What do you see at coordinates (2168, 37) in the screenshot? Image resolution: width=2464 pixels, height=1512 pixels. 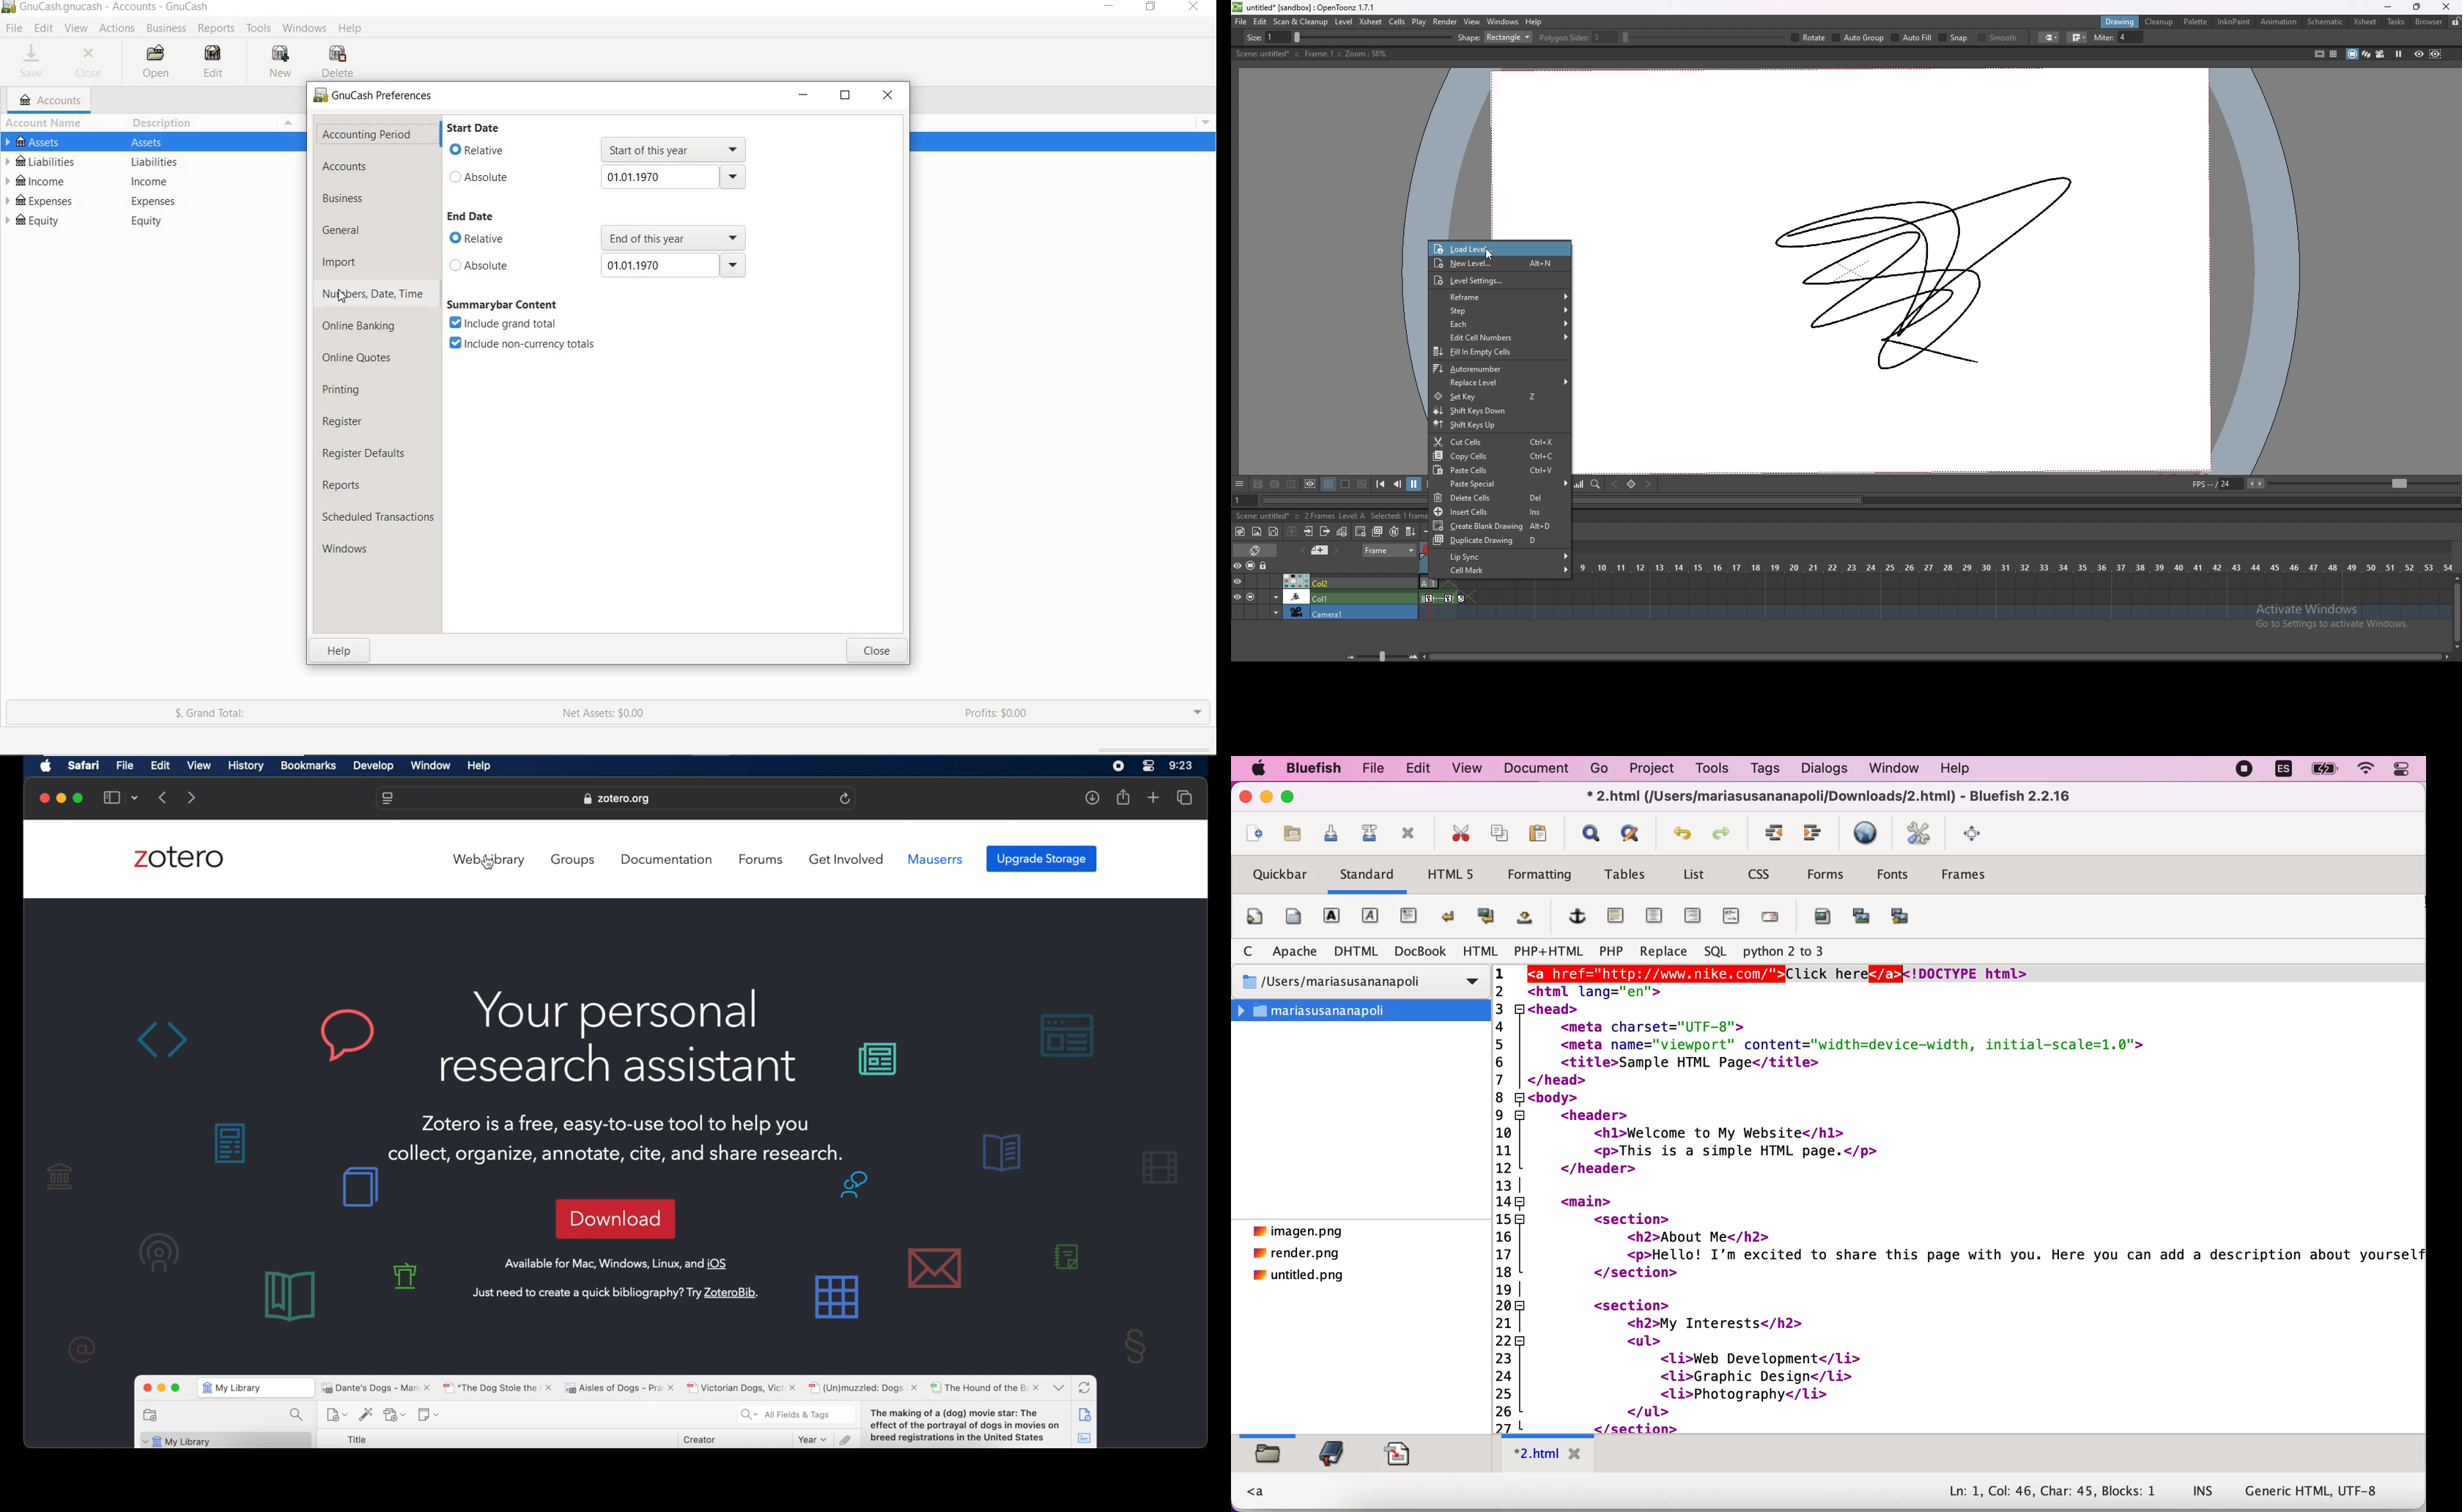 I see `pencil mode` at bounding box center [2168, 37].